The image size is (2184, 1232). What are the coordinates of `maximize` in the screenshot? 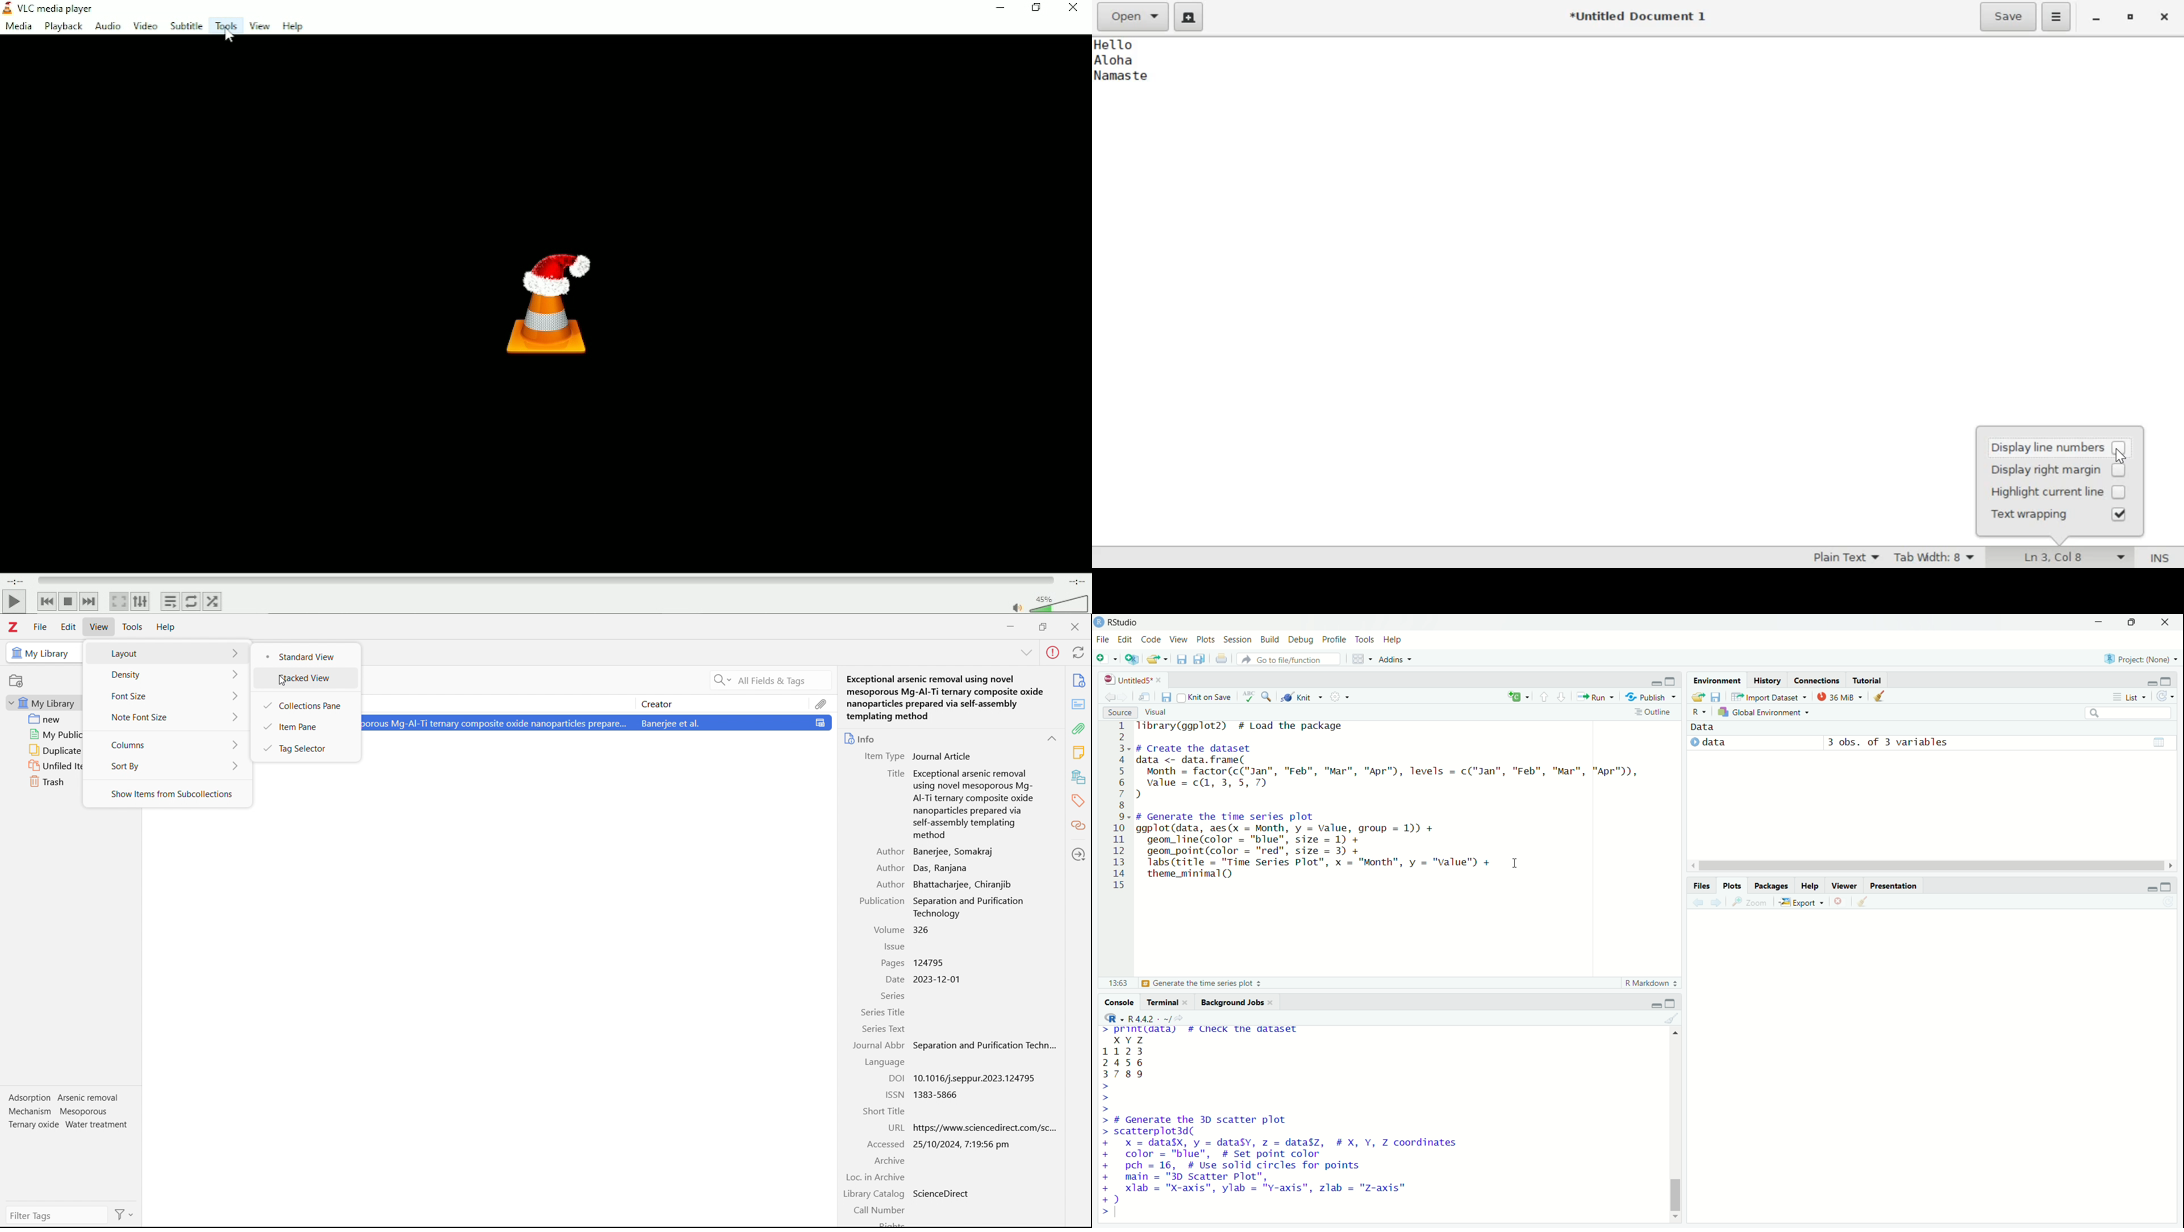 It's located at (1671, 1003).